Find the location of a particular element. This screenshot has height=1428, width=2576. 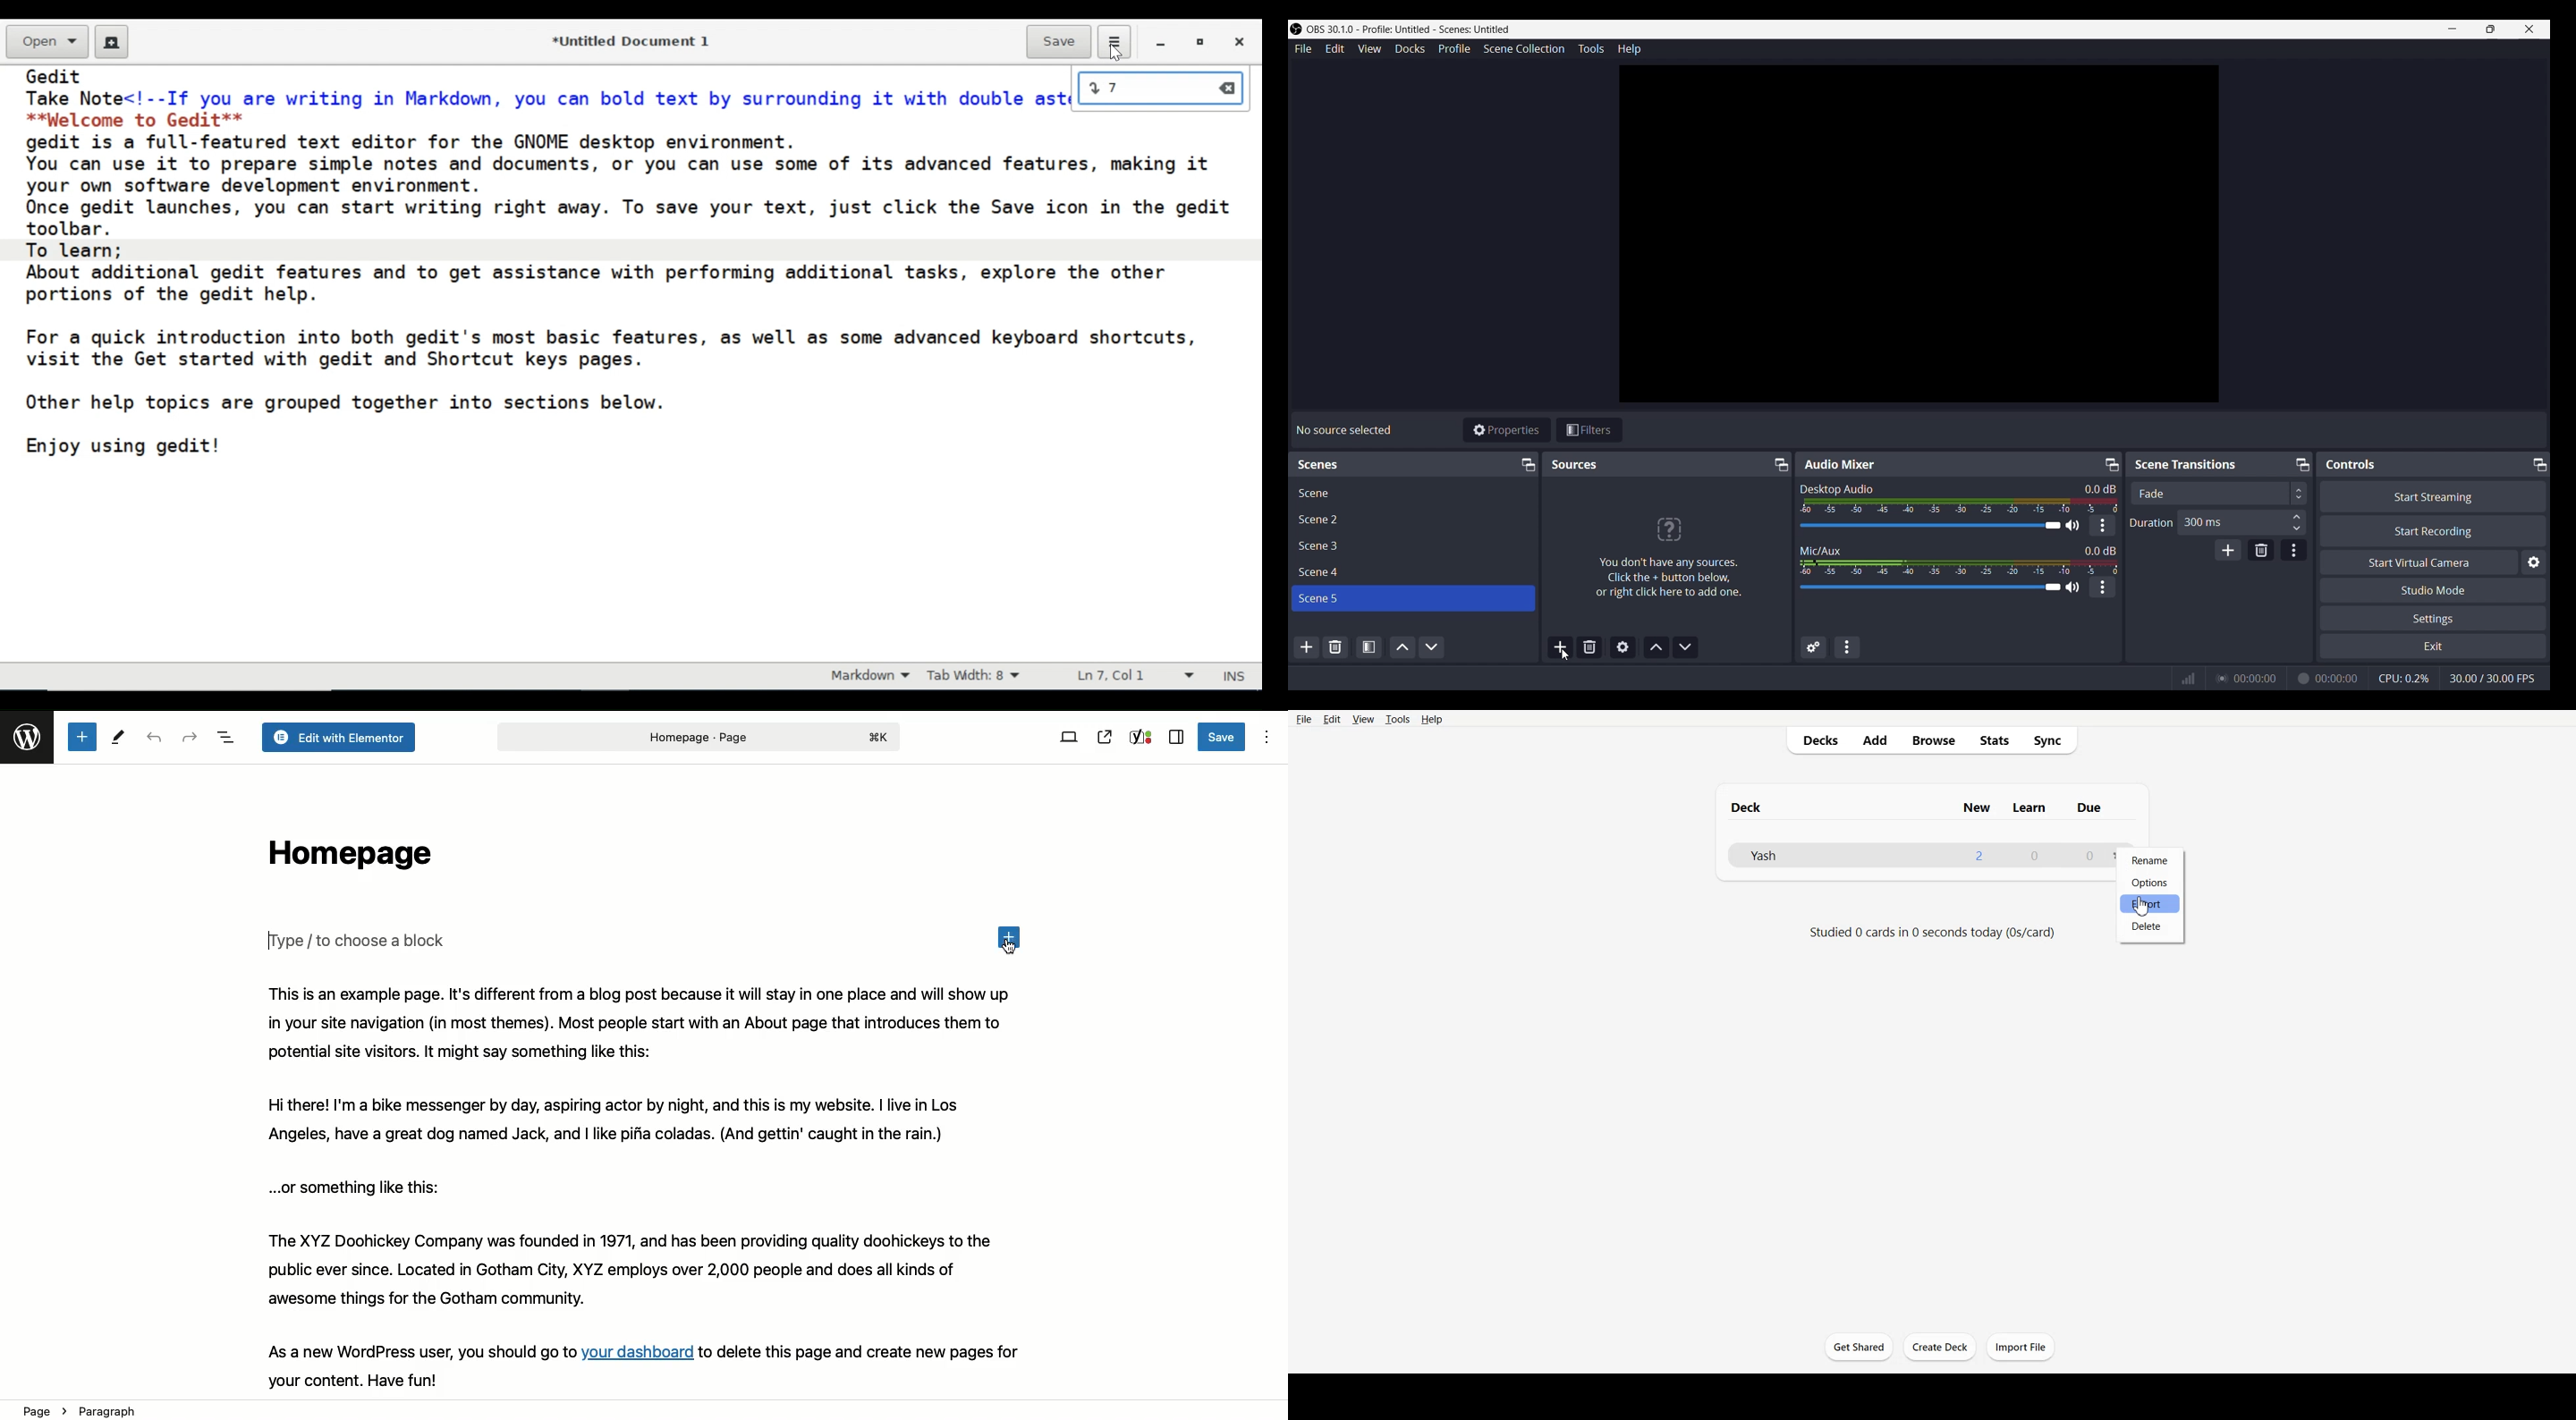

Filters is located at coordinates (1591, 429).